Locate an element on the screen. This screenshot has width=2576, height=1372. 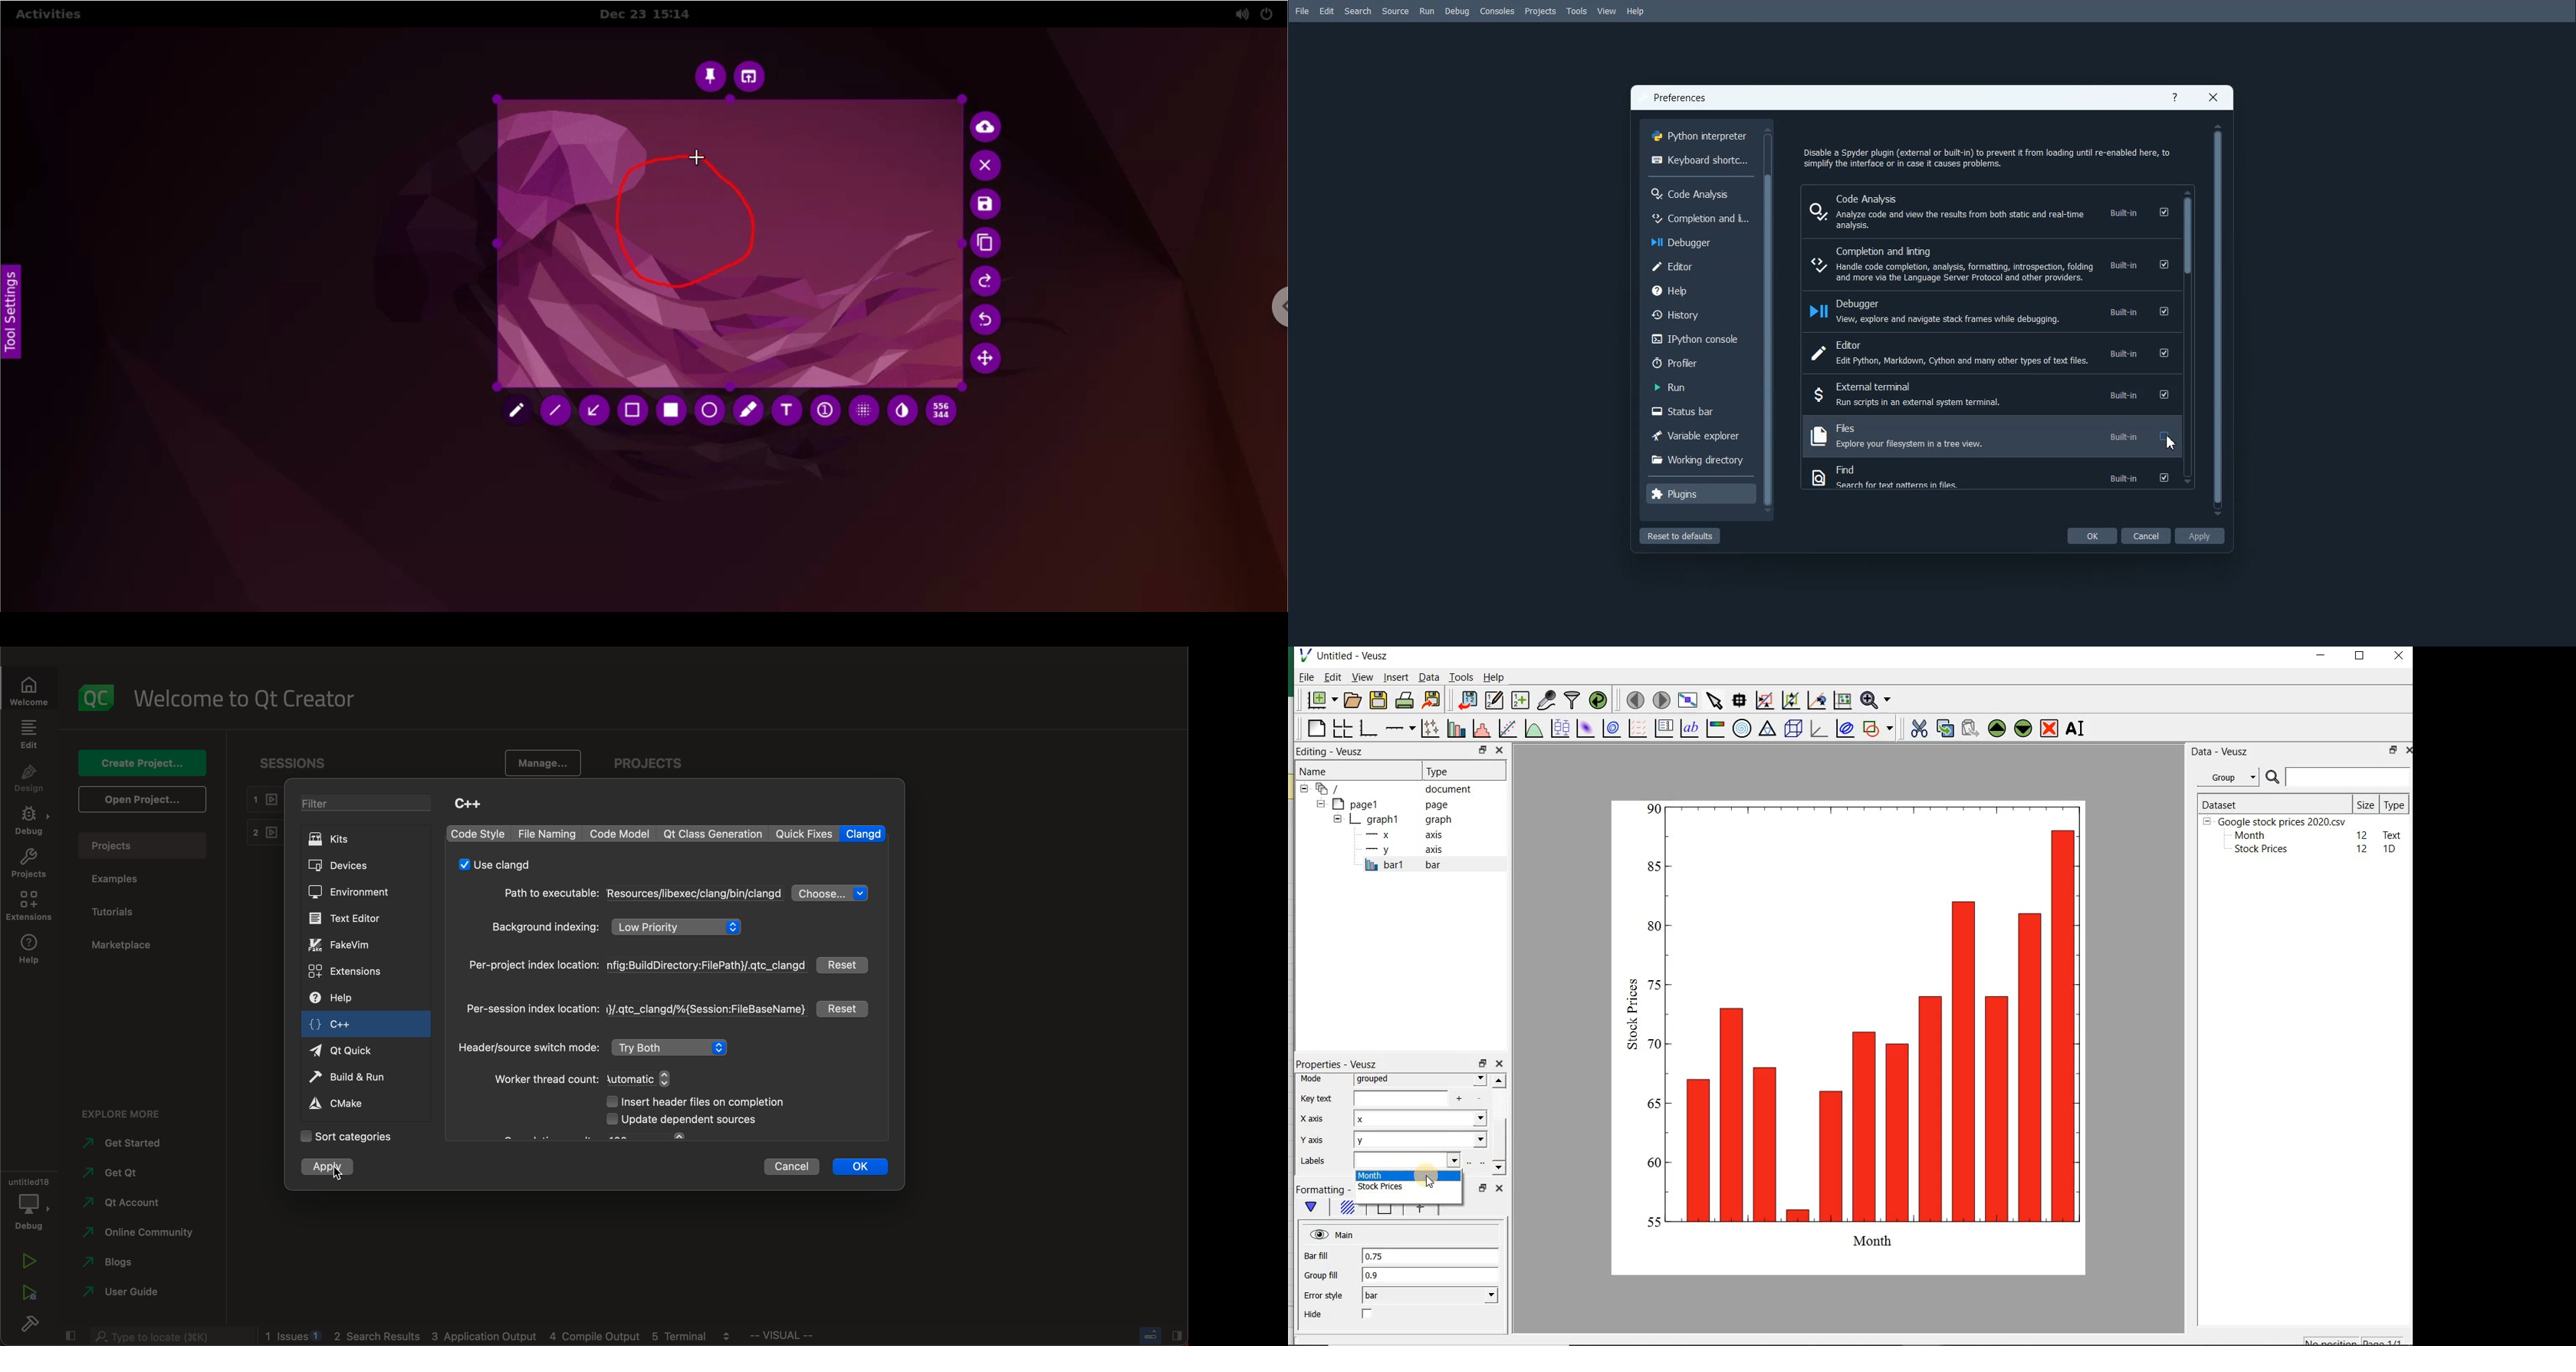
Debugger is located at coordinates (1989, 311).